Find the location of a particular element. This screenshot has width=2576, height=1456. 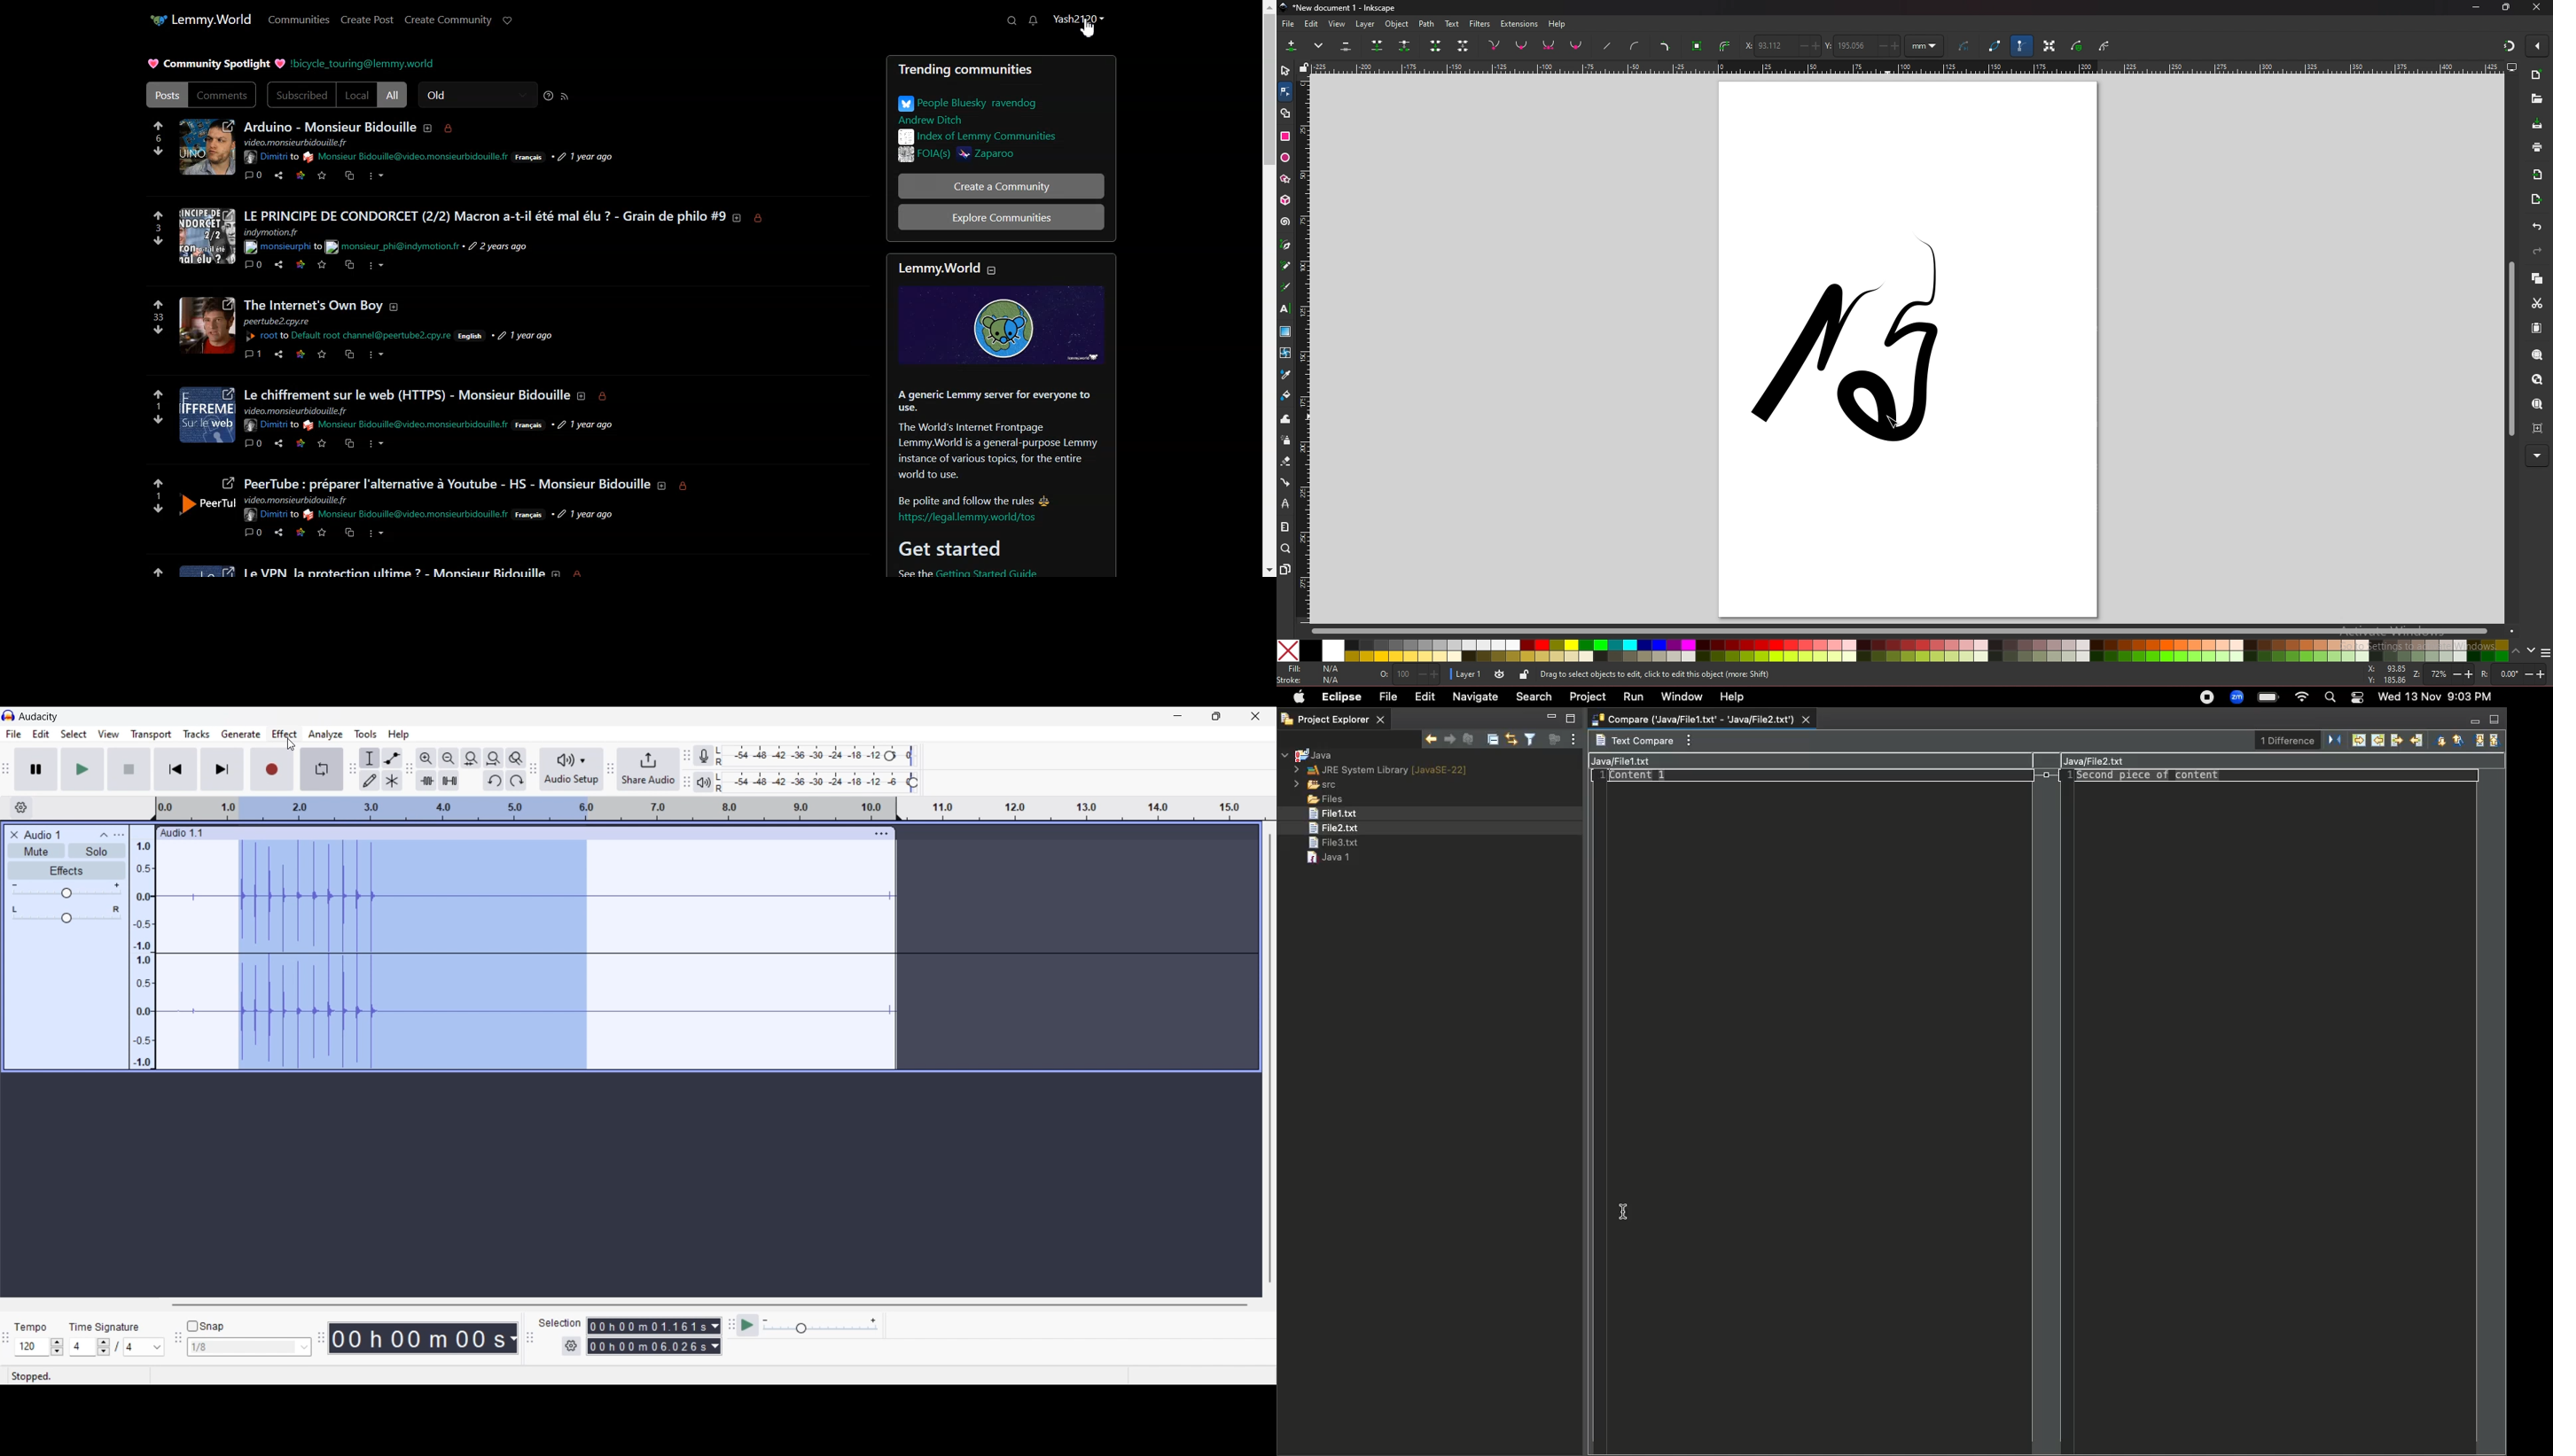

Previous difference  is located at coordinates (2458, 741).